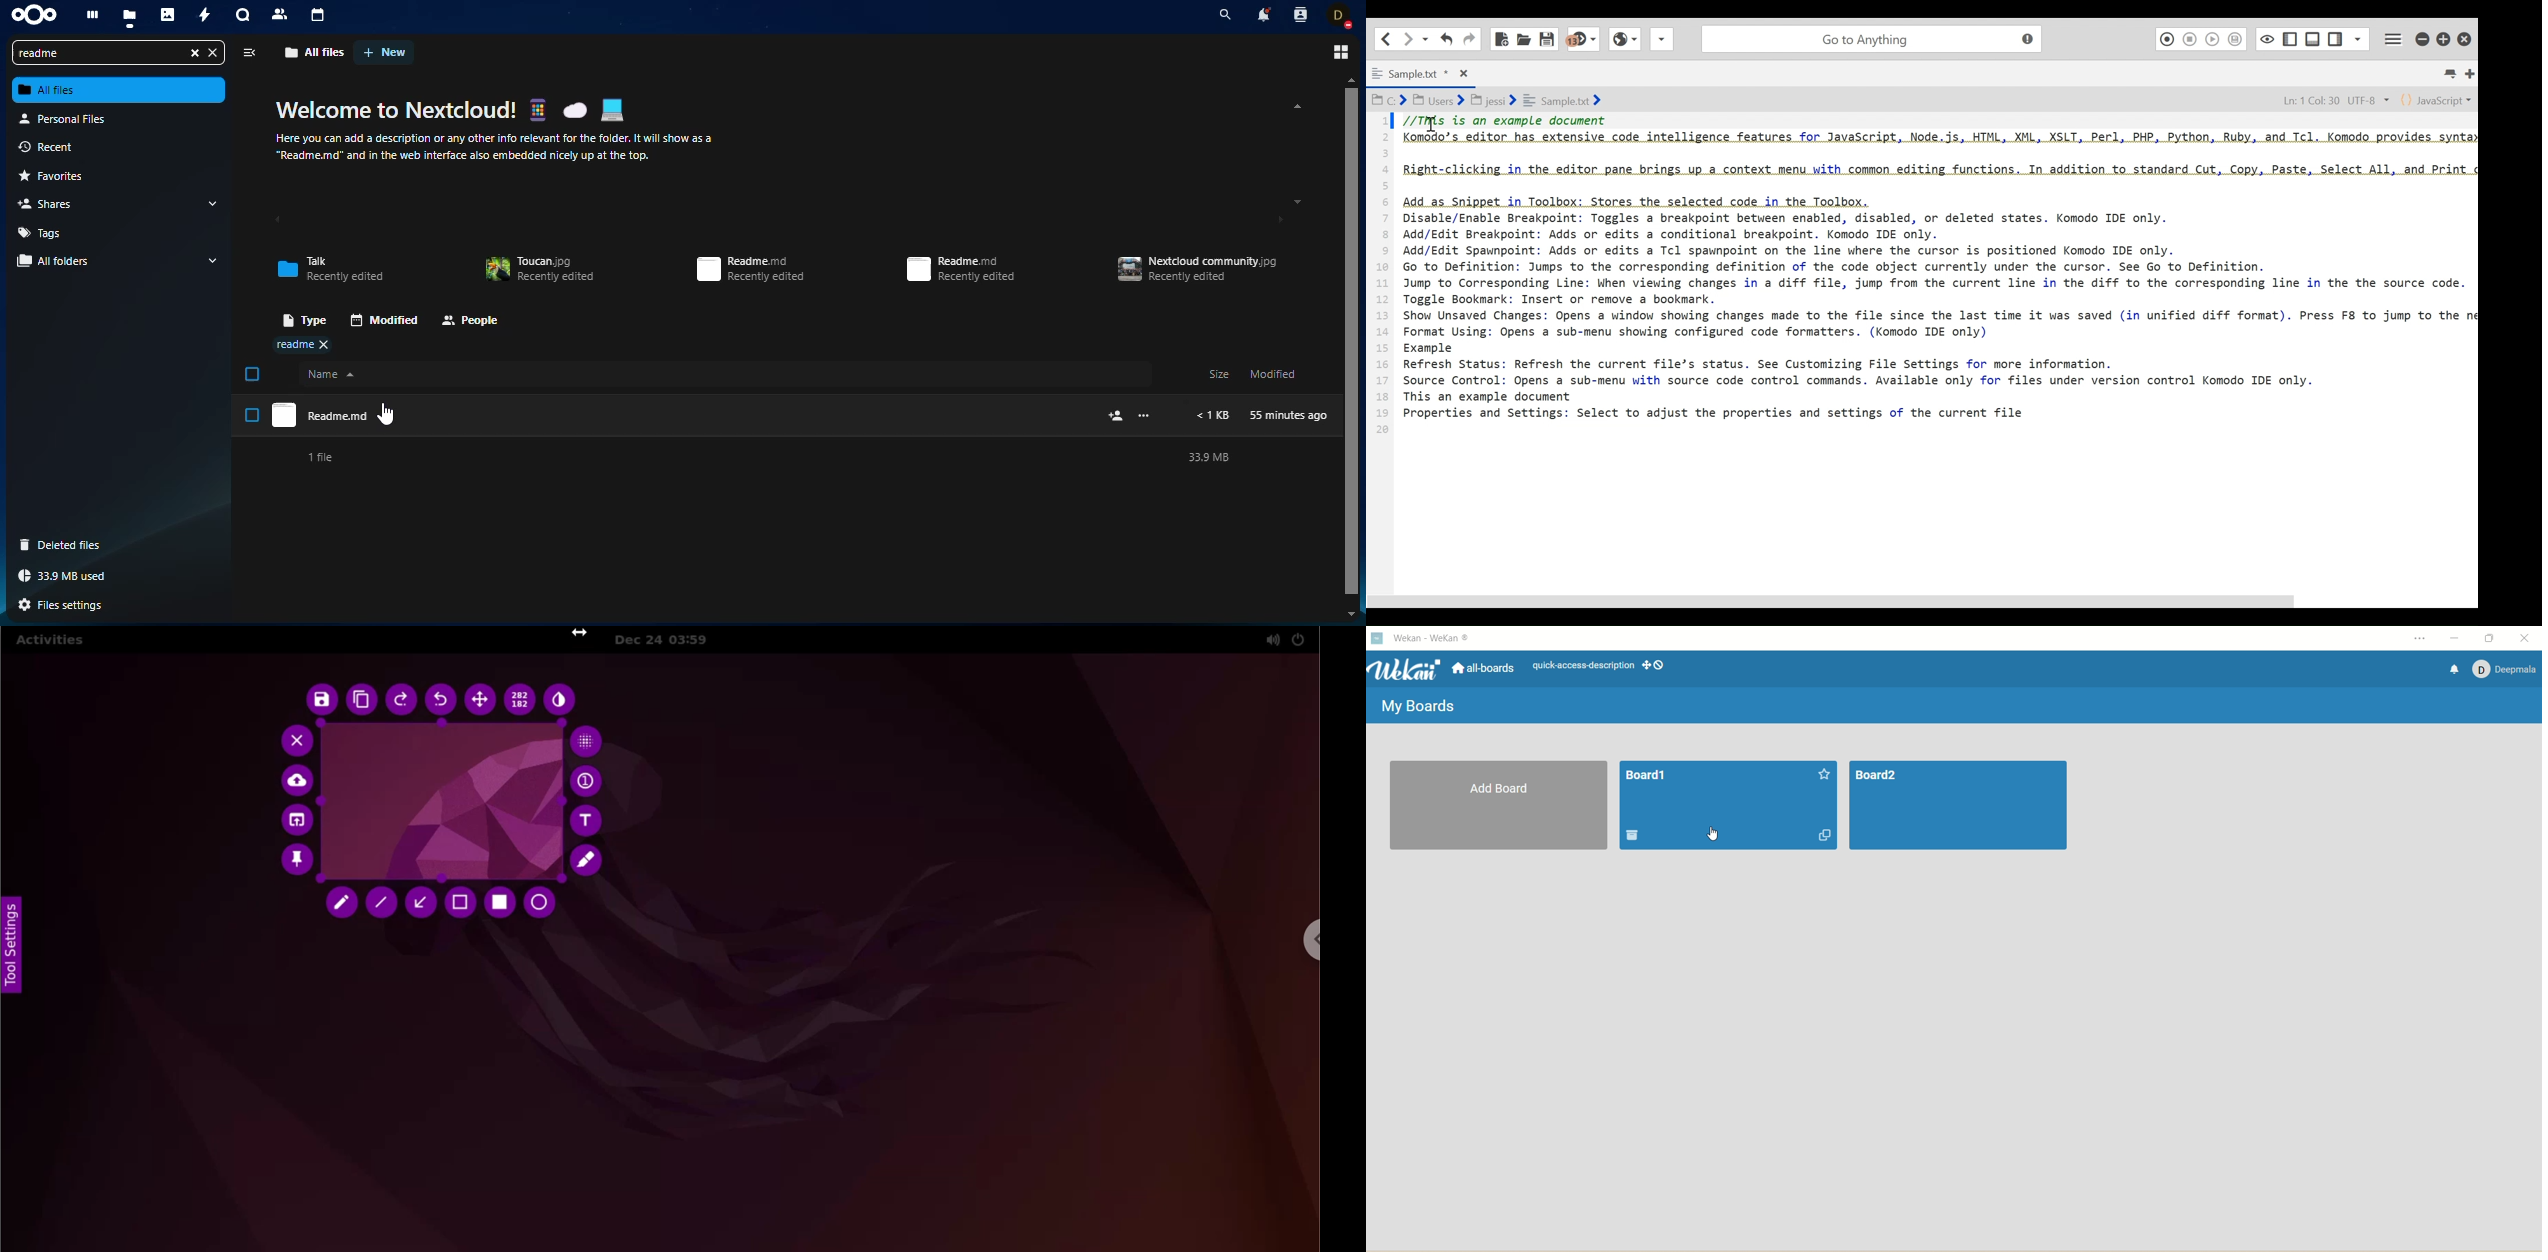 This screenshot has height=1260, width=2548. Describe the element at coordinates (385, 414) in the screenshot. I see `Cursor` at that location.